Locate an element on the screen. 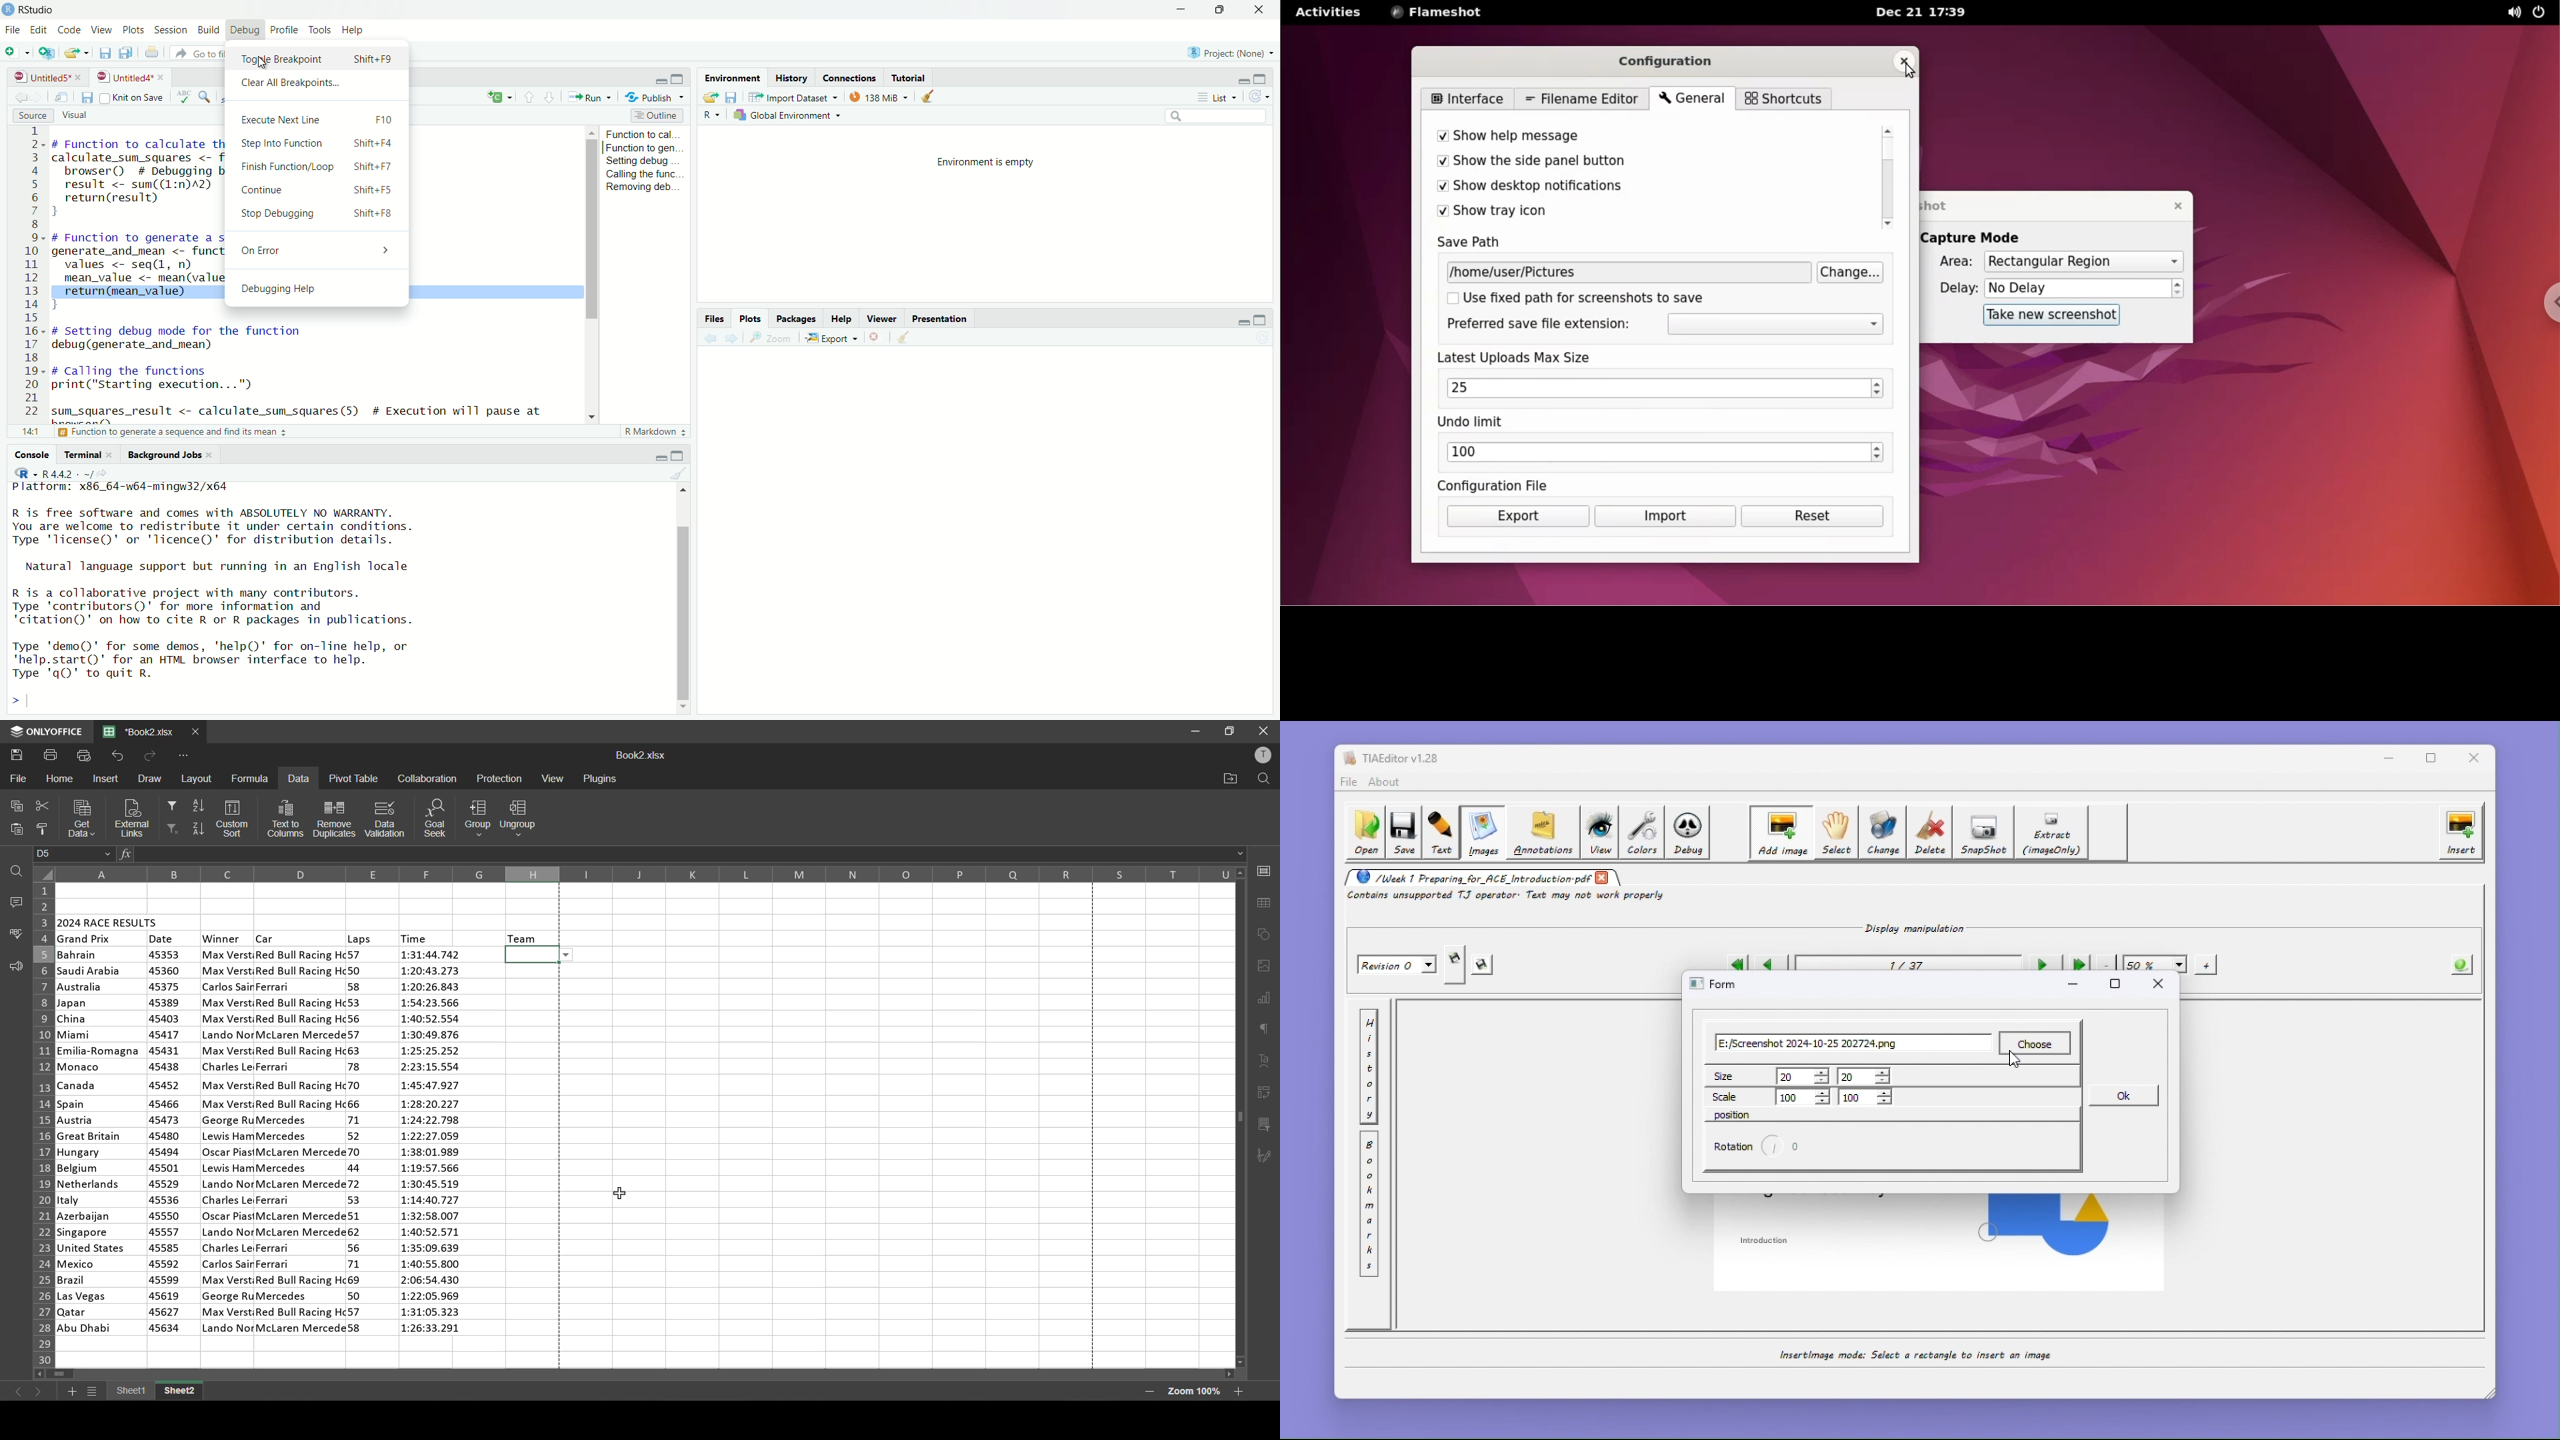 The width and height of the screenshot is (2576, 1456). insert is located at coordinates (108, 779).